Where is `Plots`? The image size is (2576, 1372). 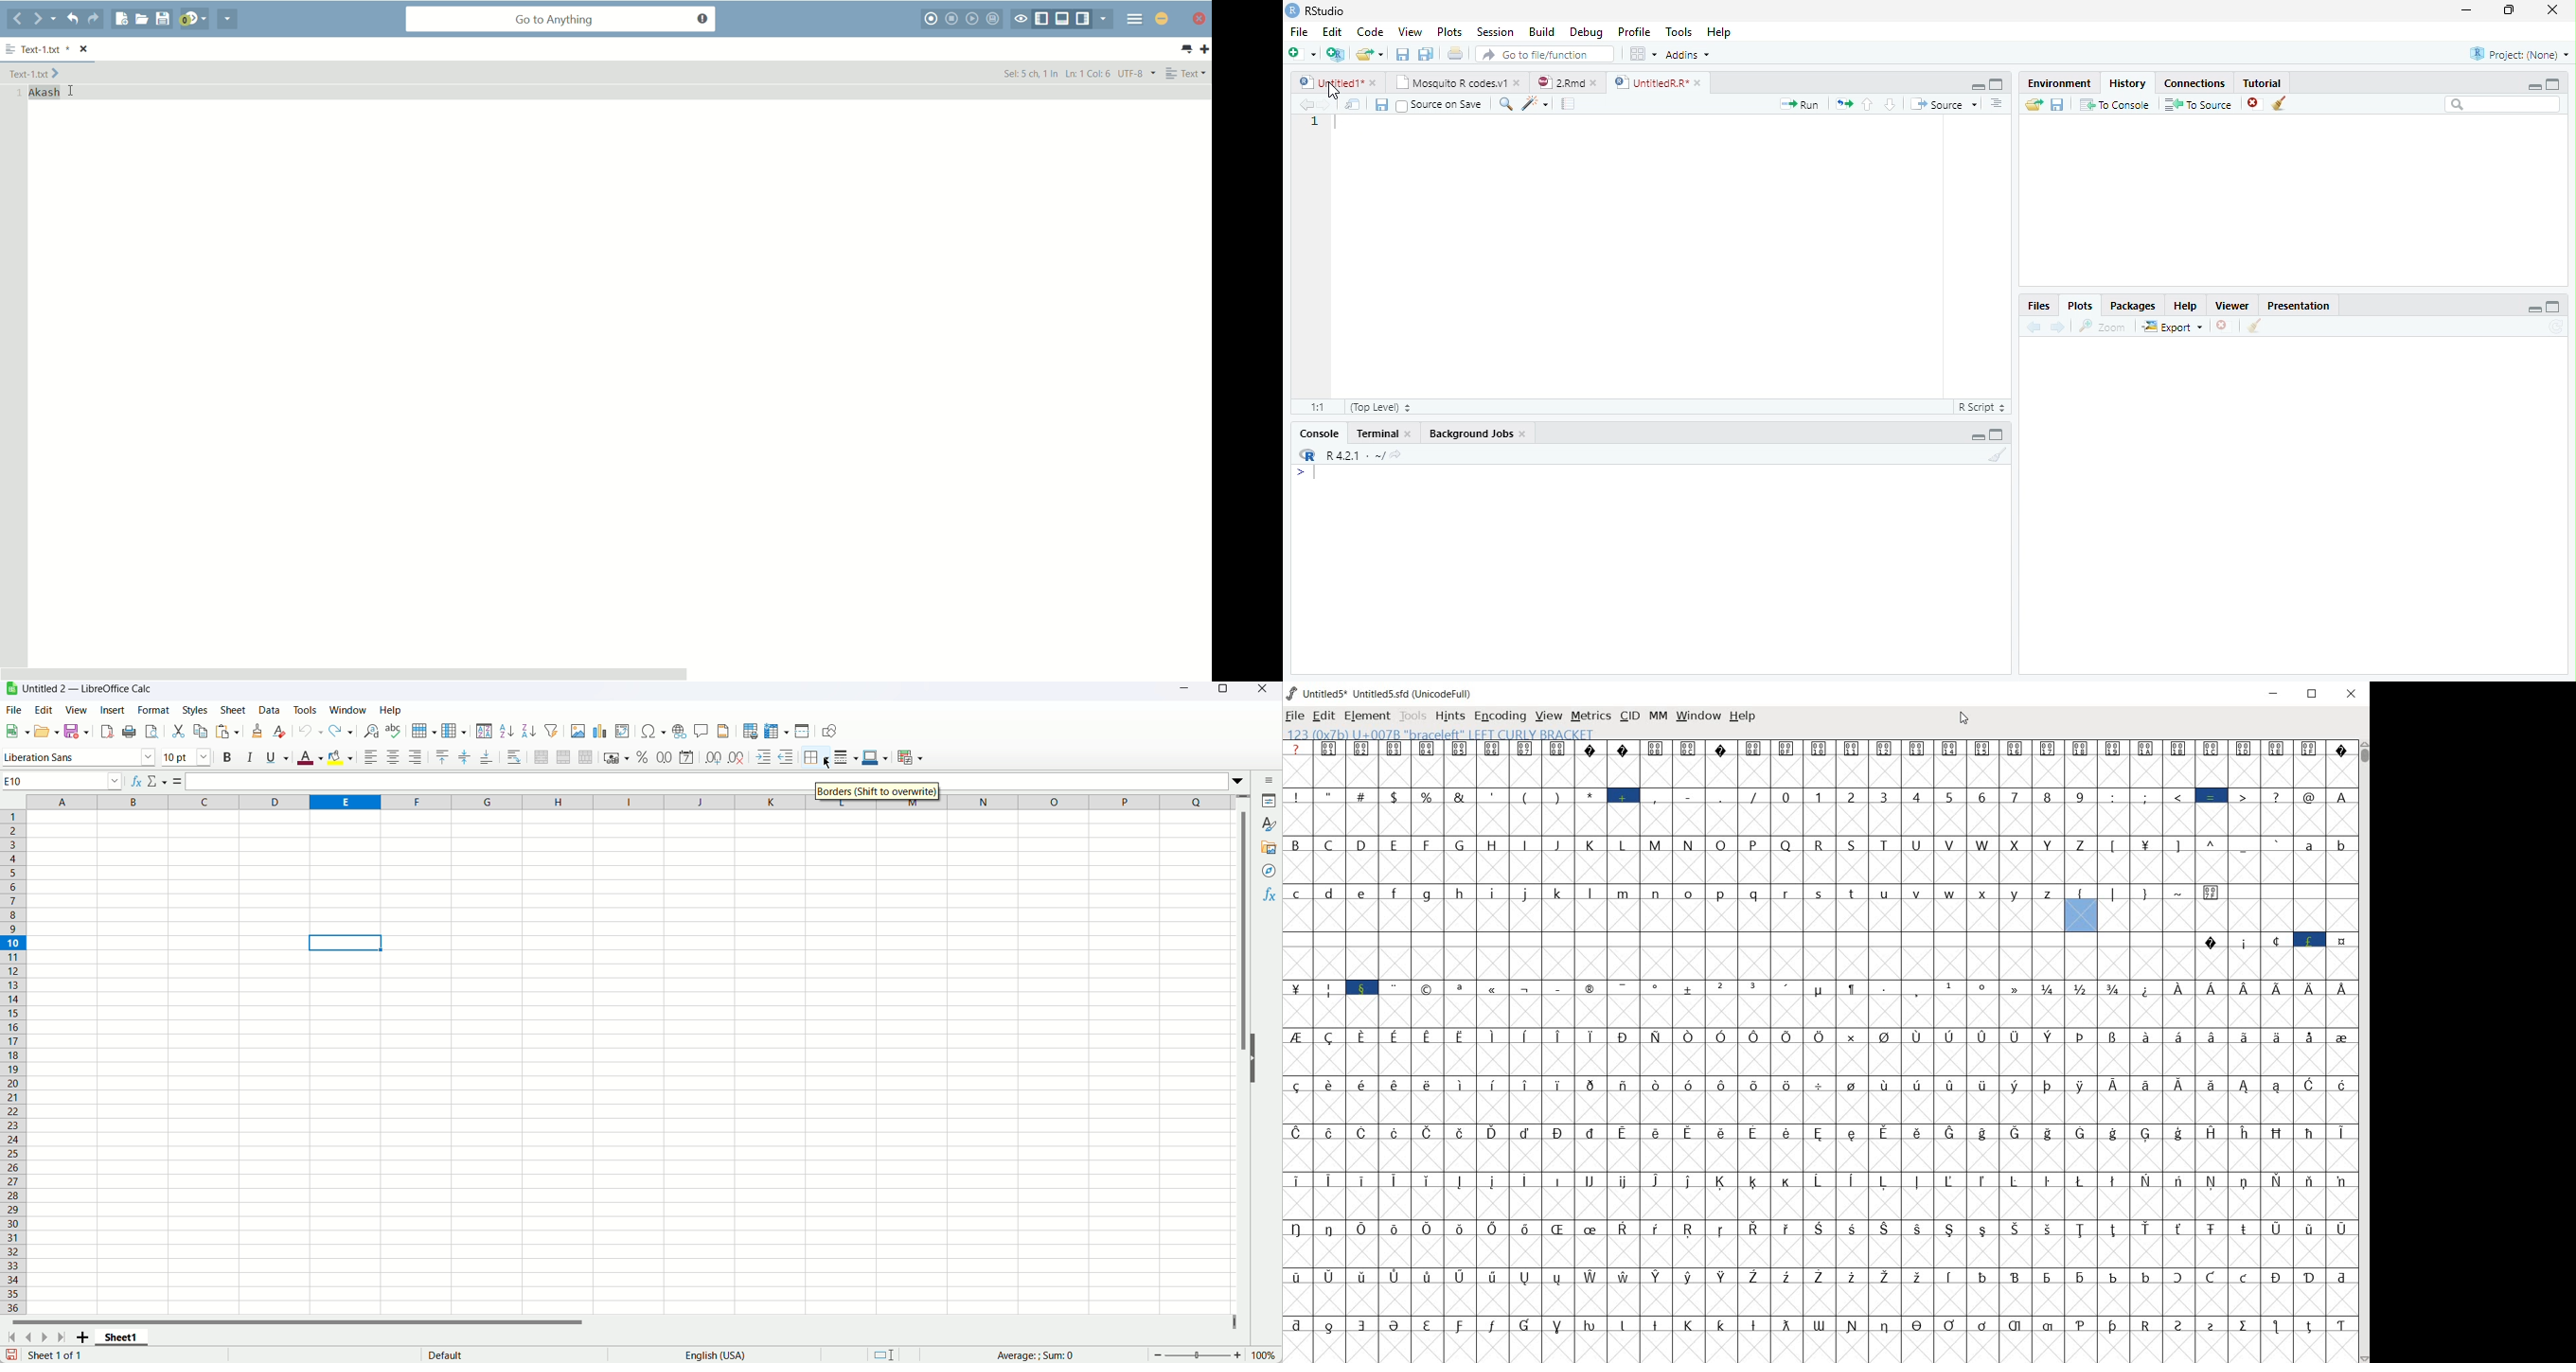 Plots is located at coordinates (2082, 305).